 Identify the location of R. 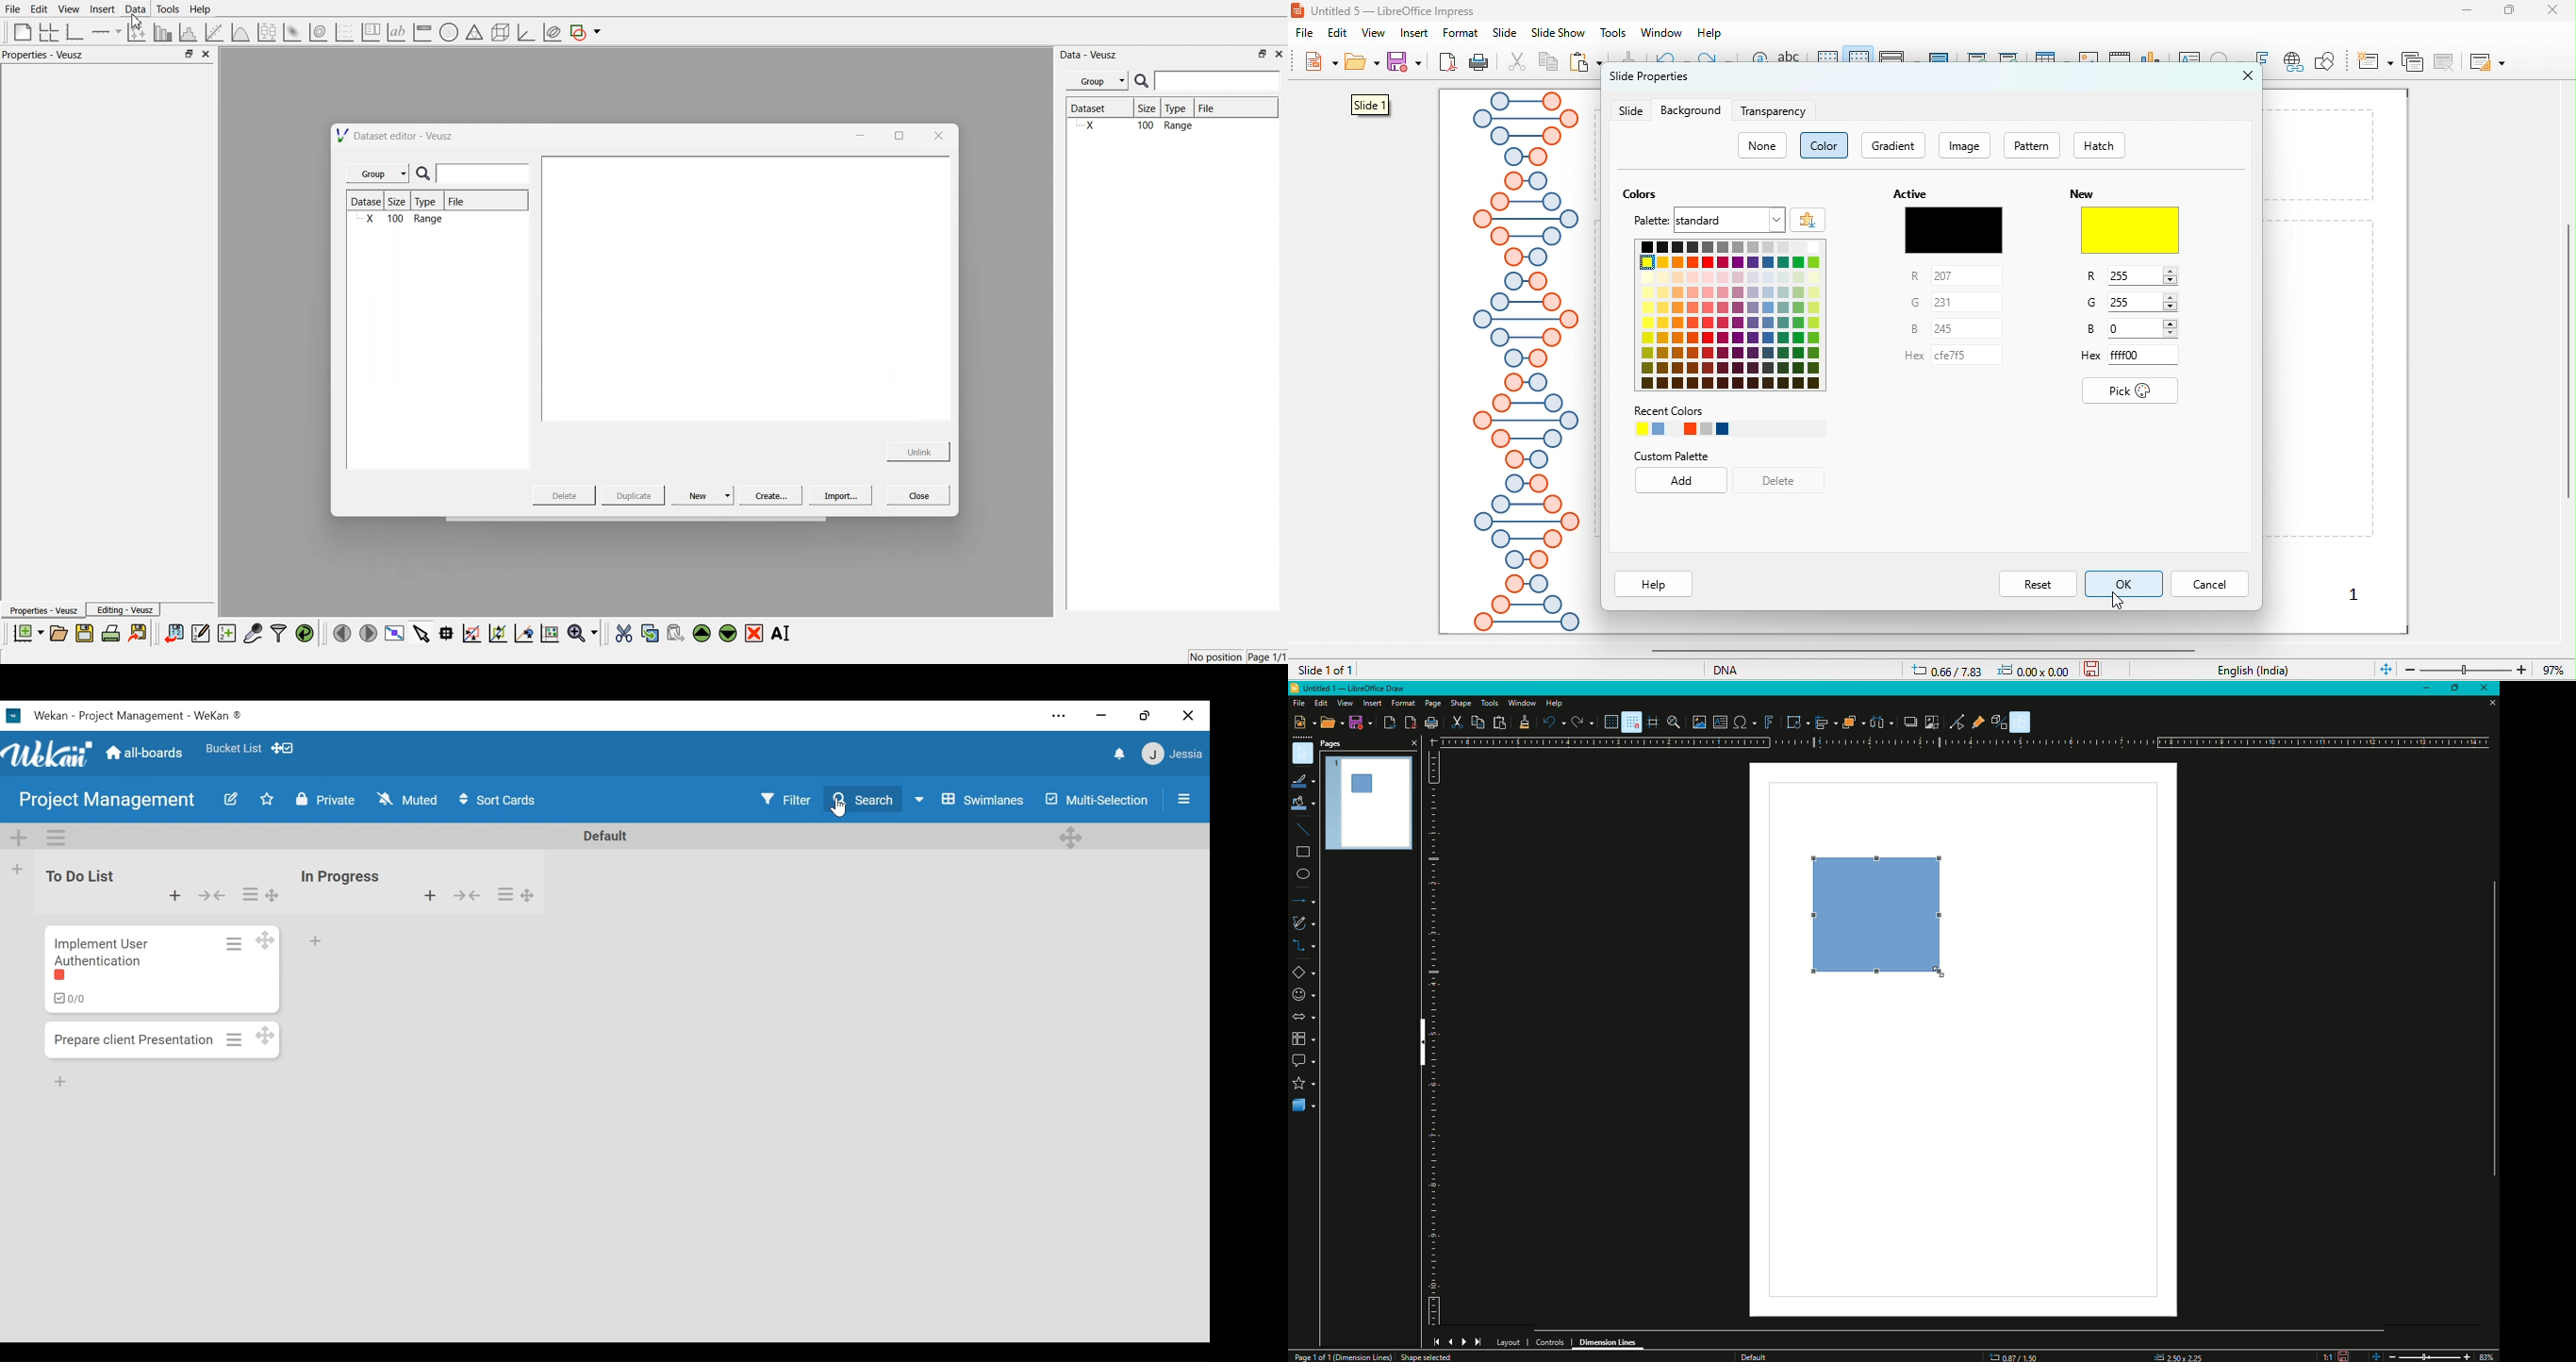
(2132, 277).